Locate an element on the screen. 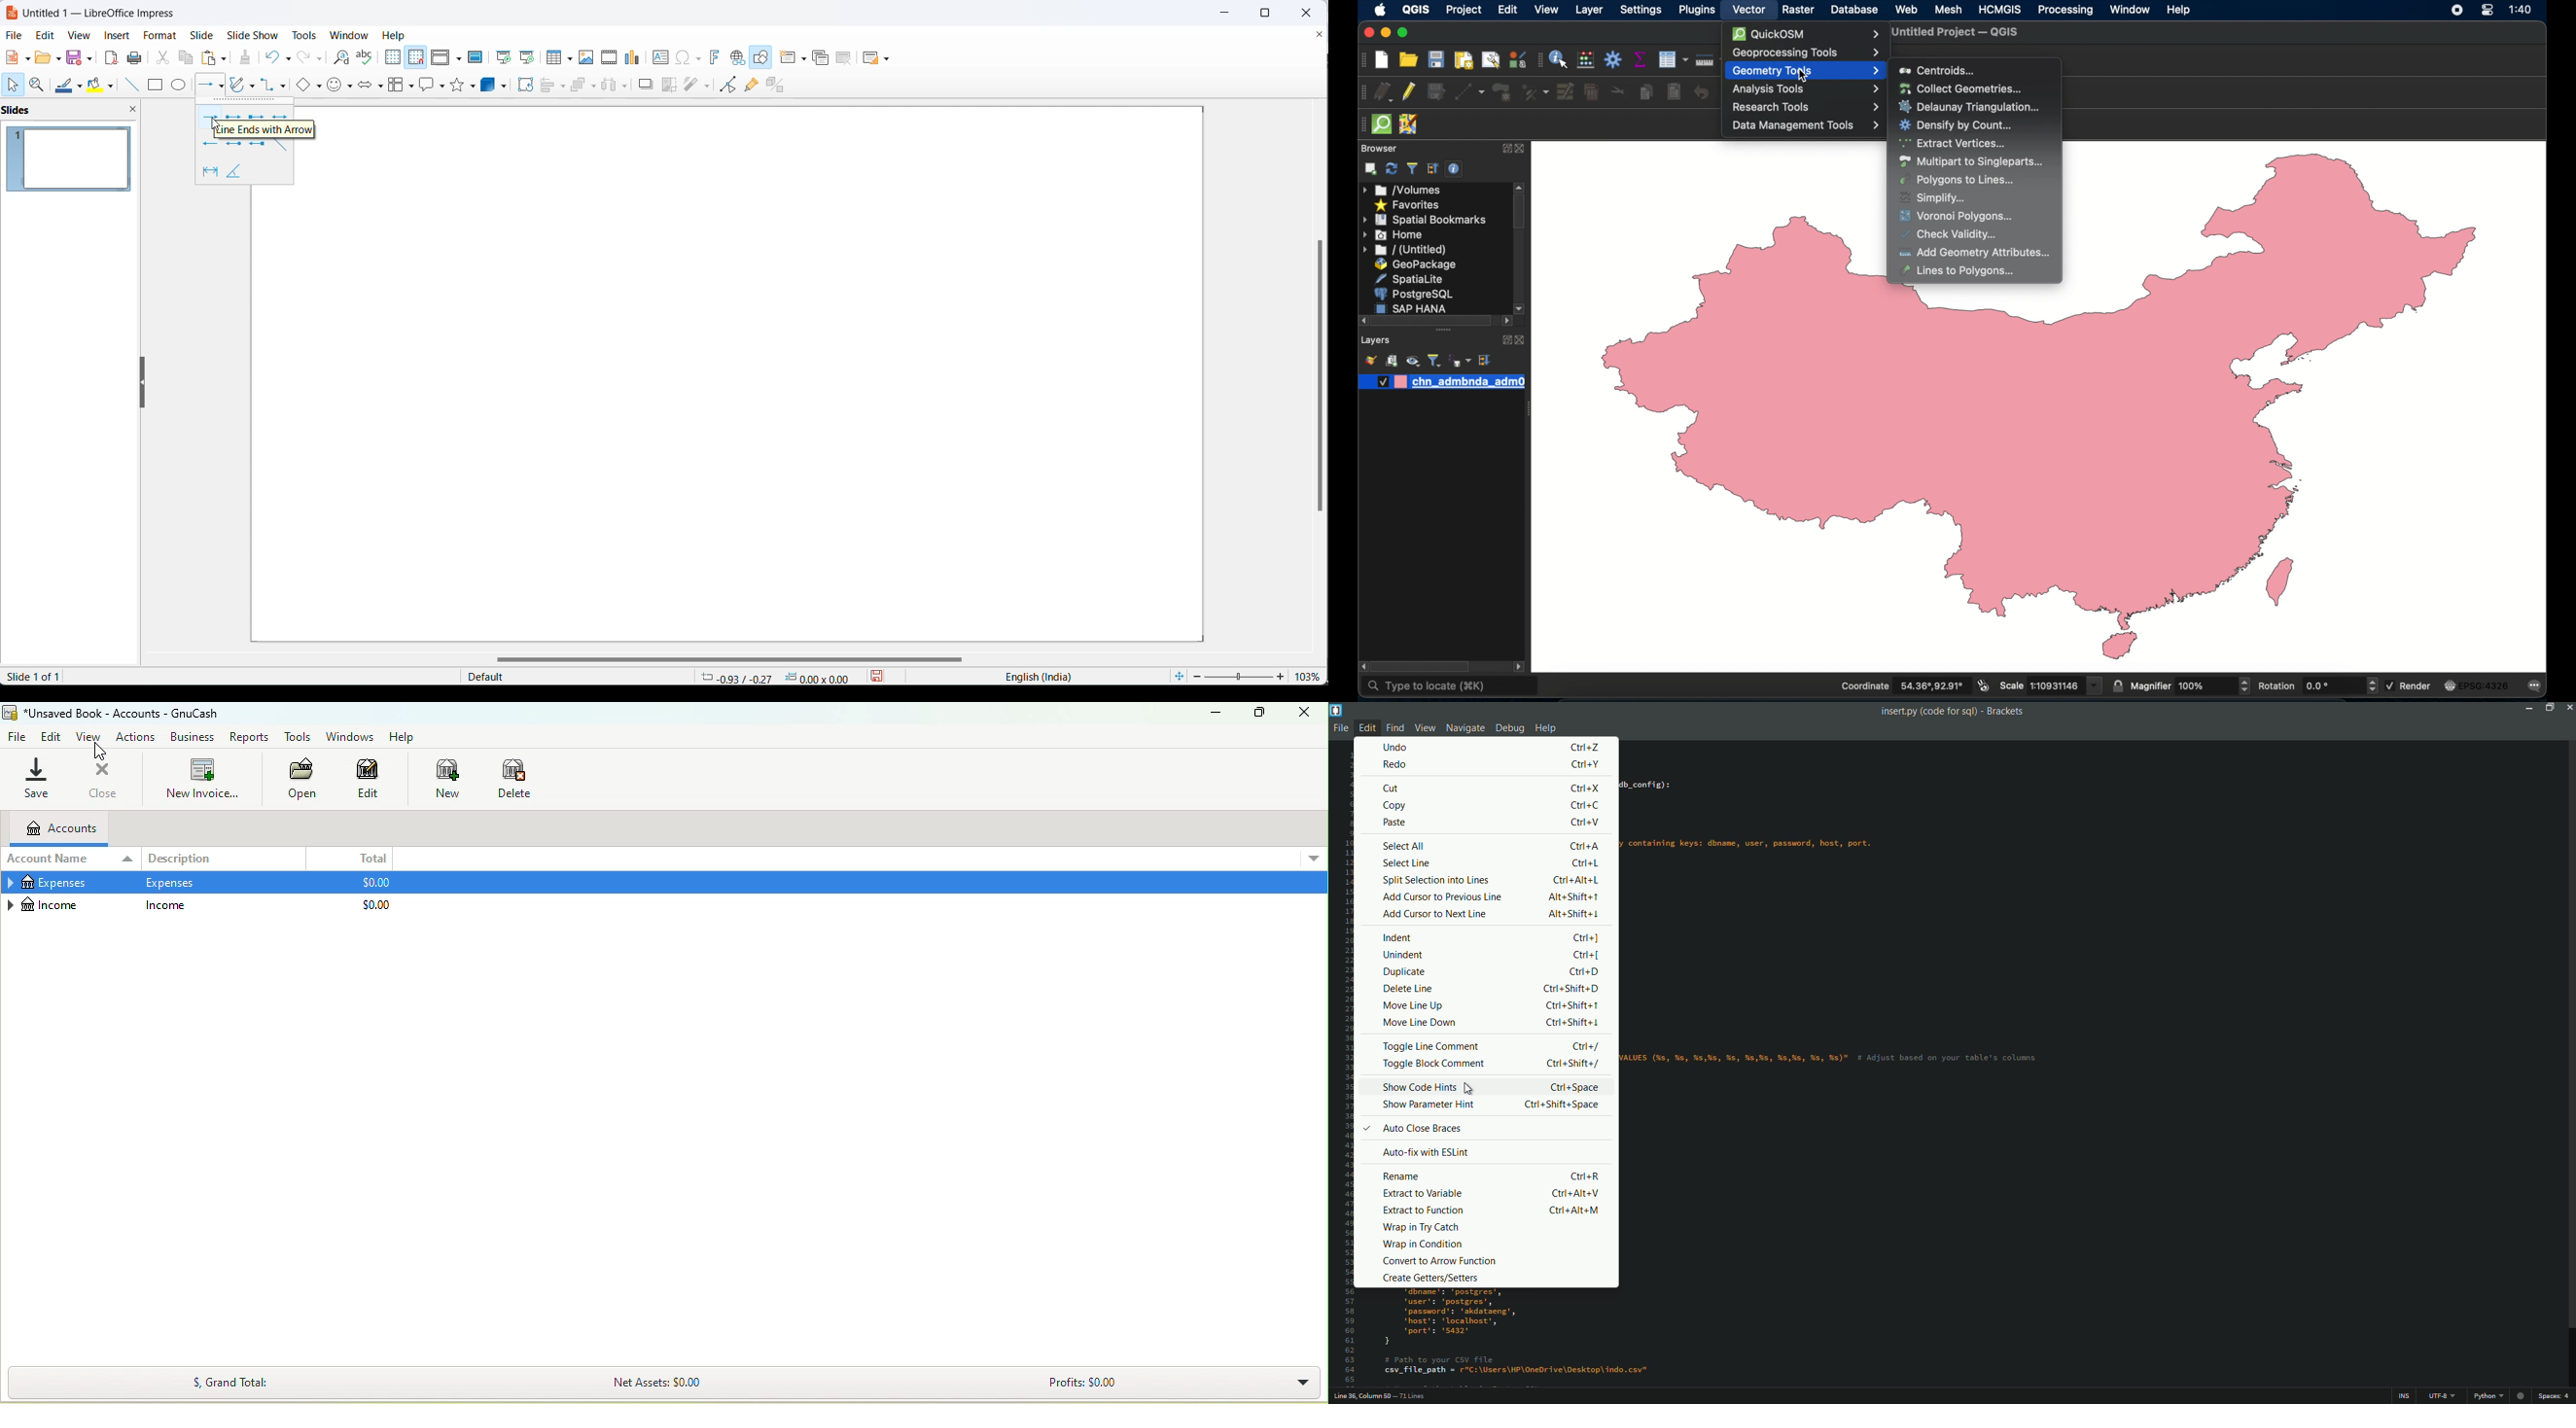  filters is located at coordinates (696, 86).